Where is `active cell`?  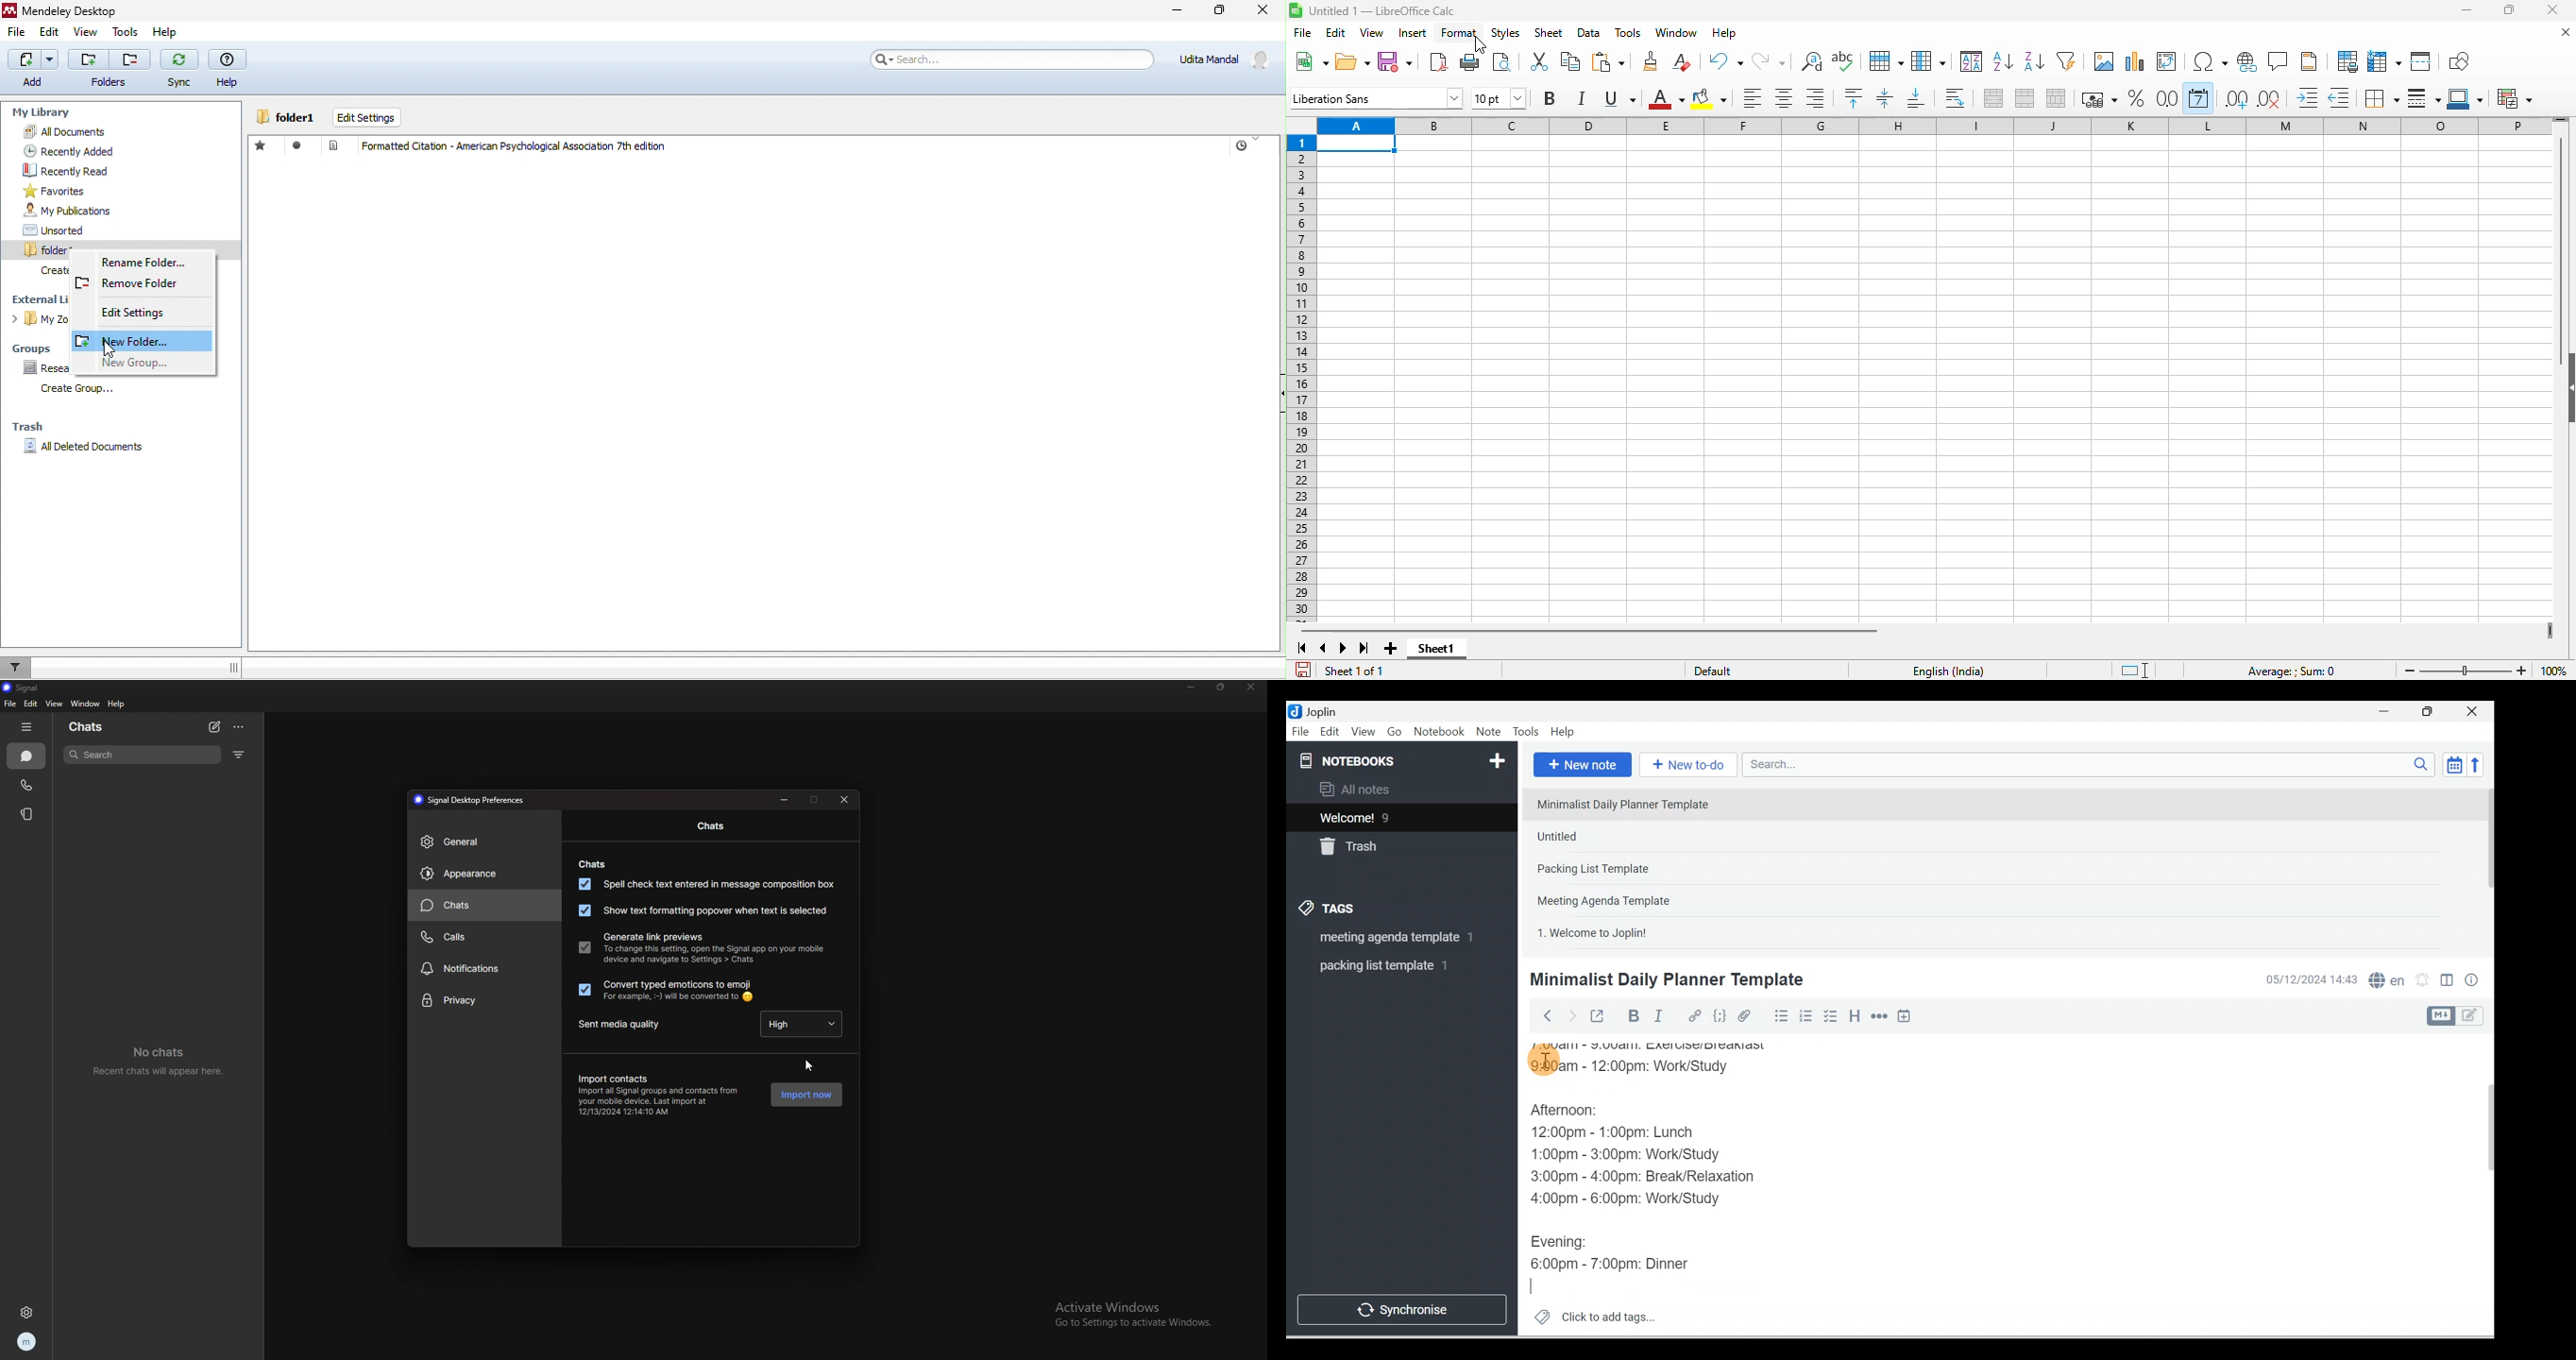
active cell is located at coordinates (1357, 144).